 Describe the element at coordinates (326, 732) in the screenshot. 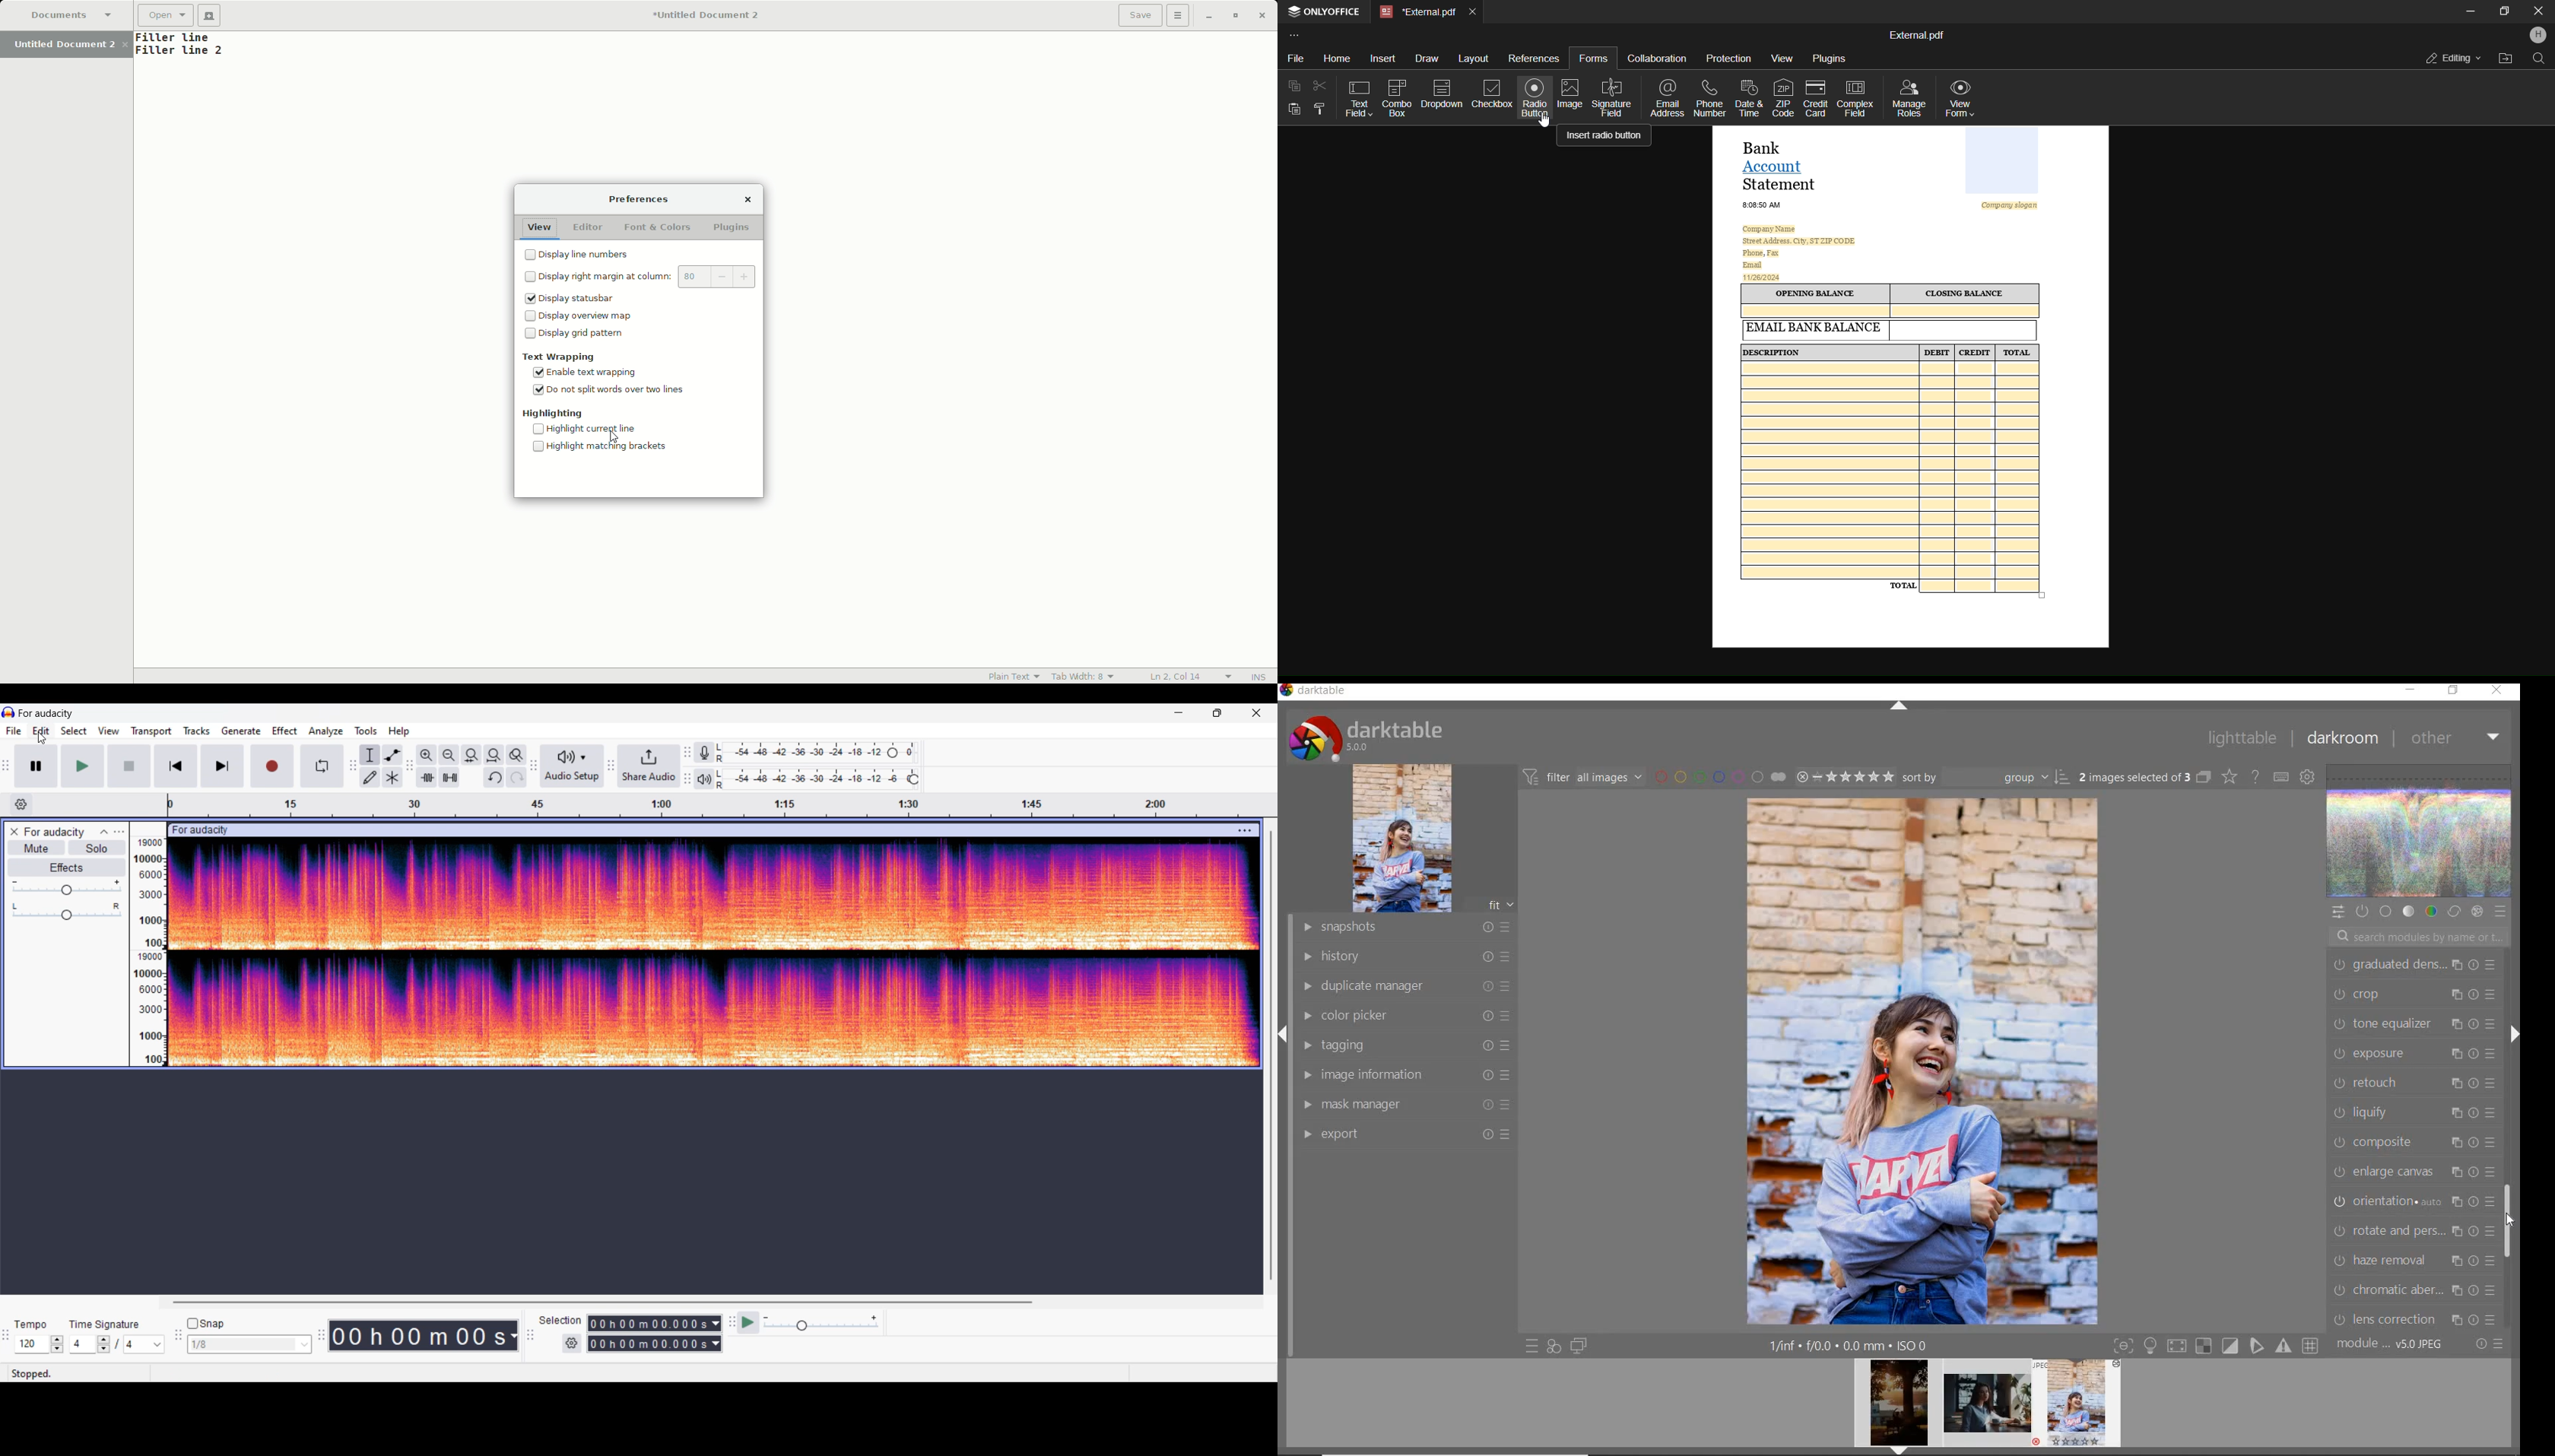

I see `Analyze menu` at that location.